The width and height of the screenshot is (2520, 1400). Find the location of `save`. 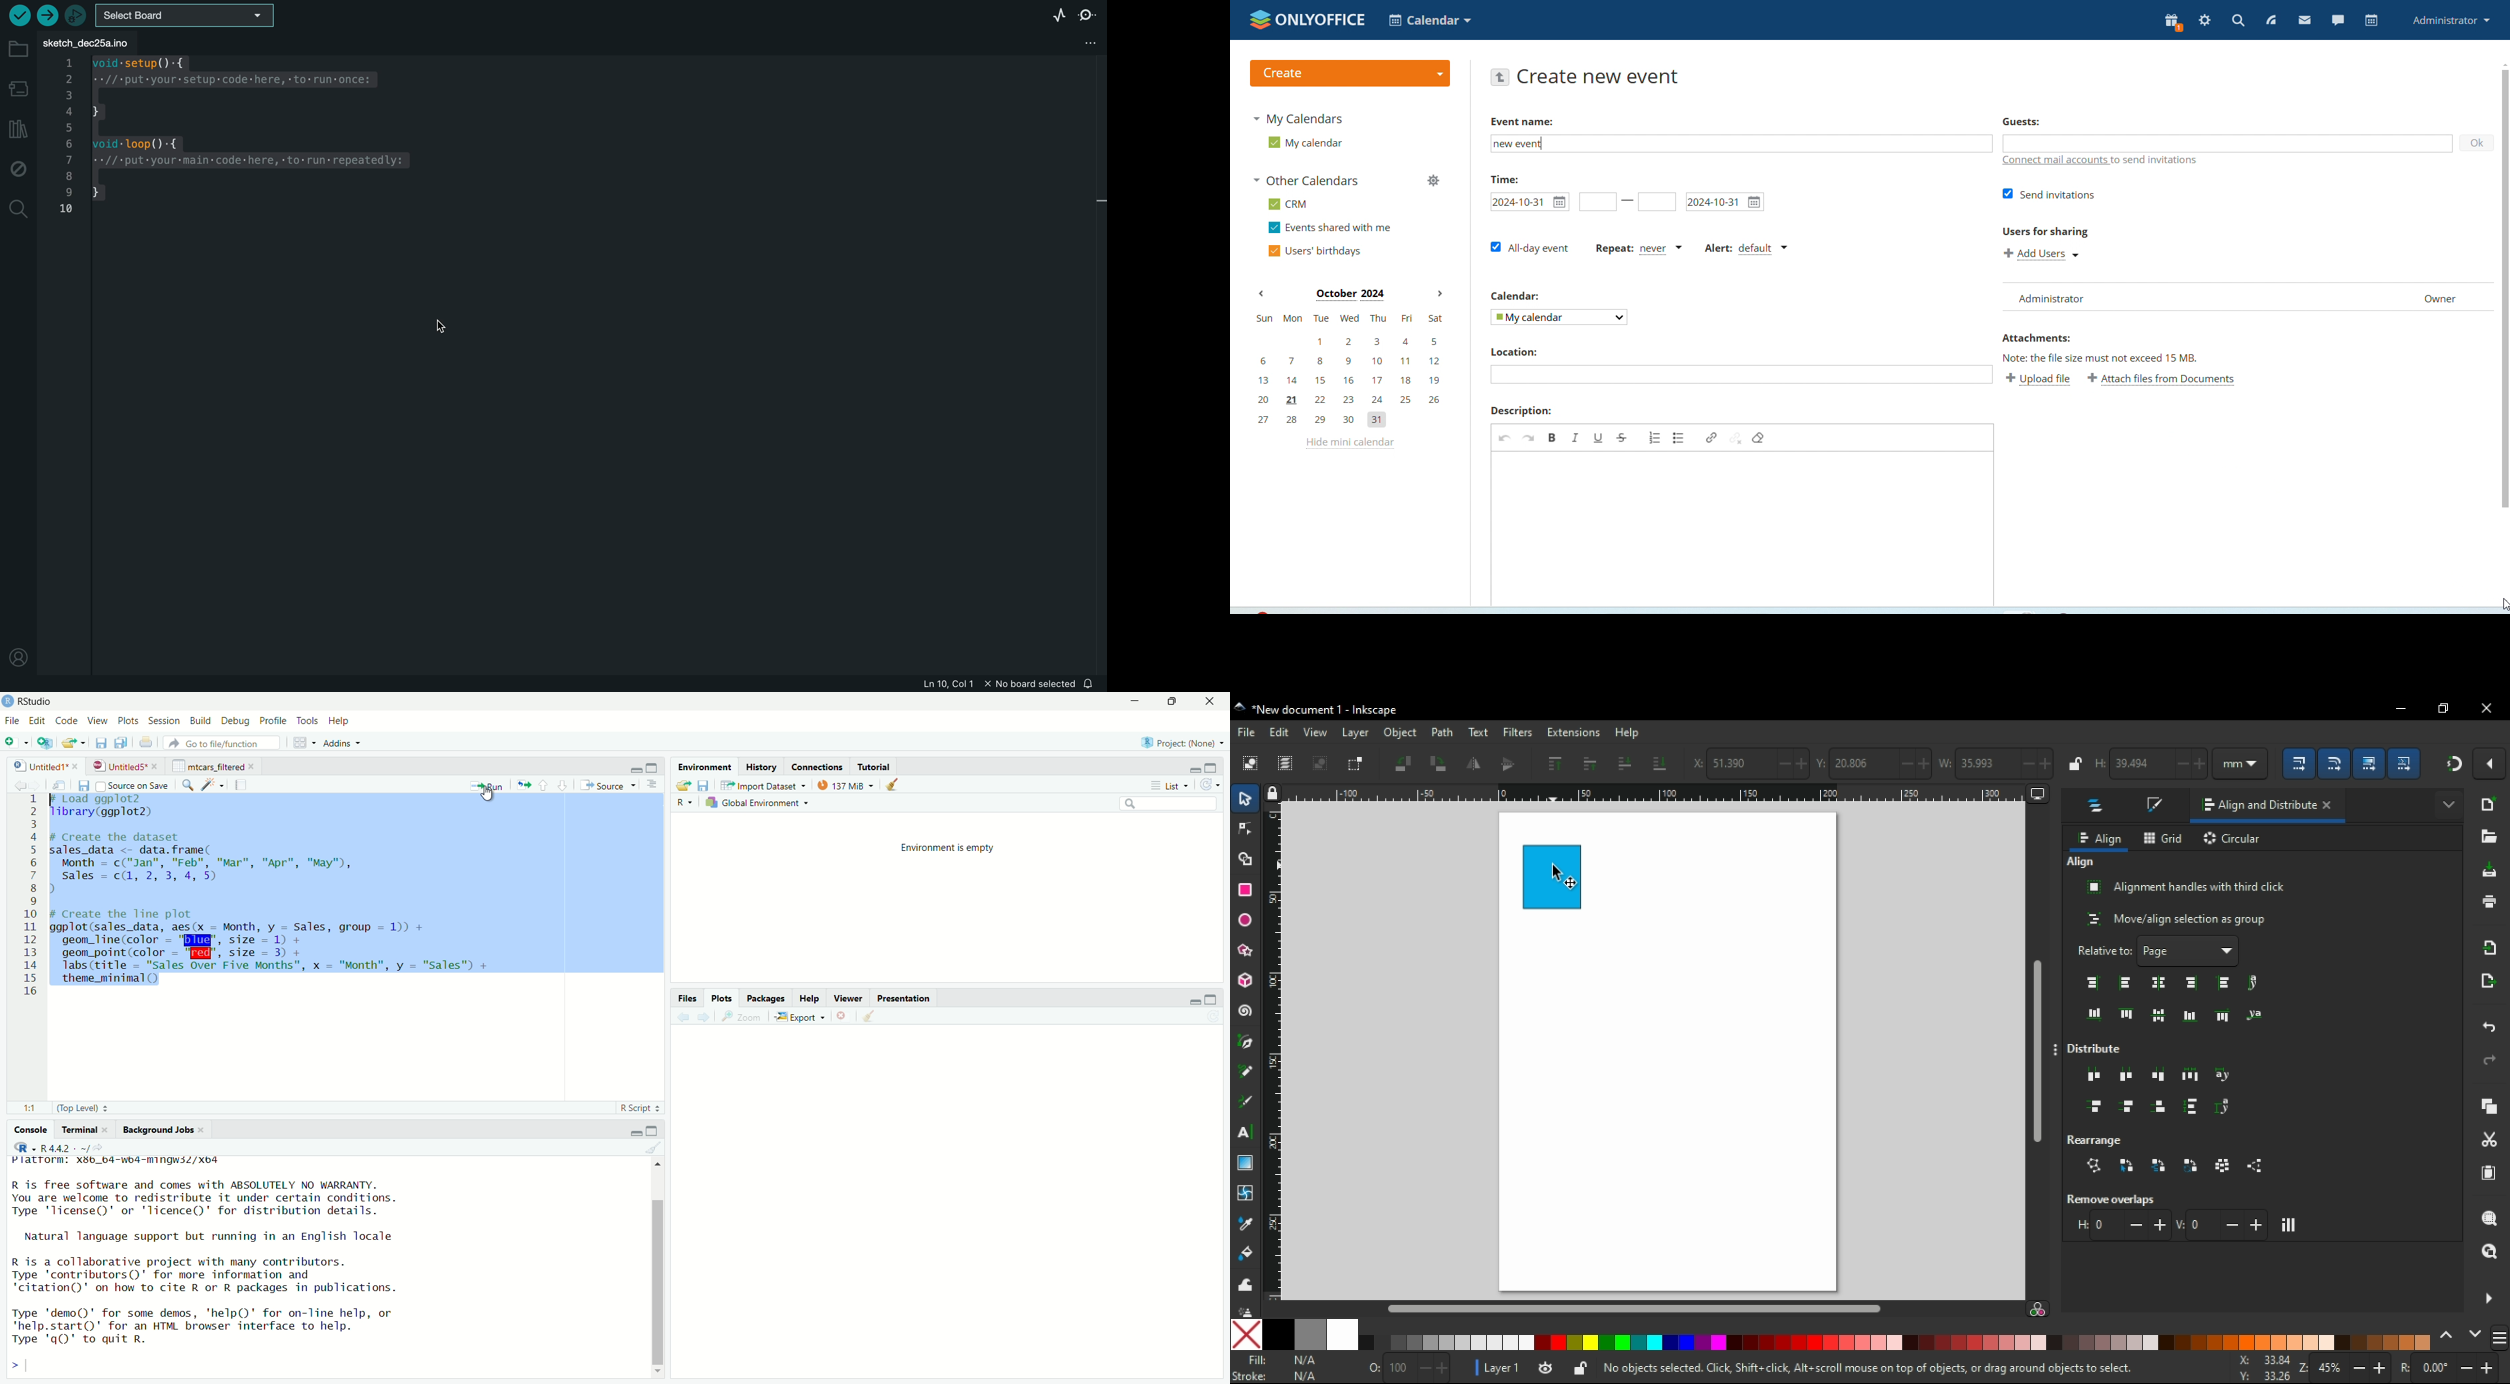

save is located at coordinates (2491, 870).